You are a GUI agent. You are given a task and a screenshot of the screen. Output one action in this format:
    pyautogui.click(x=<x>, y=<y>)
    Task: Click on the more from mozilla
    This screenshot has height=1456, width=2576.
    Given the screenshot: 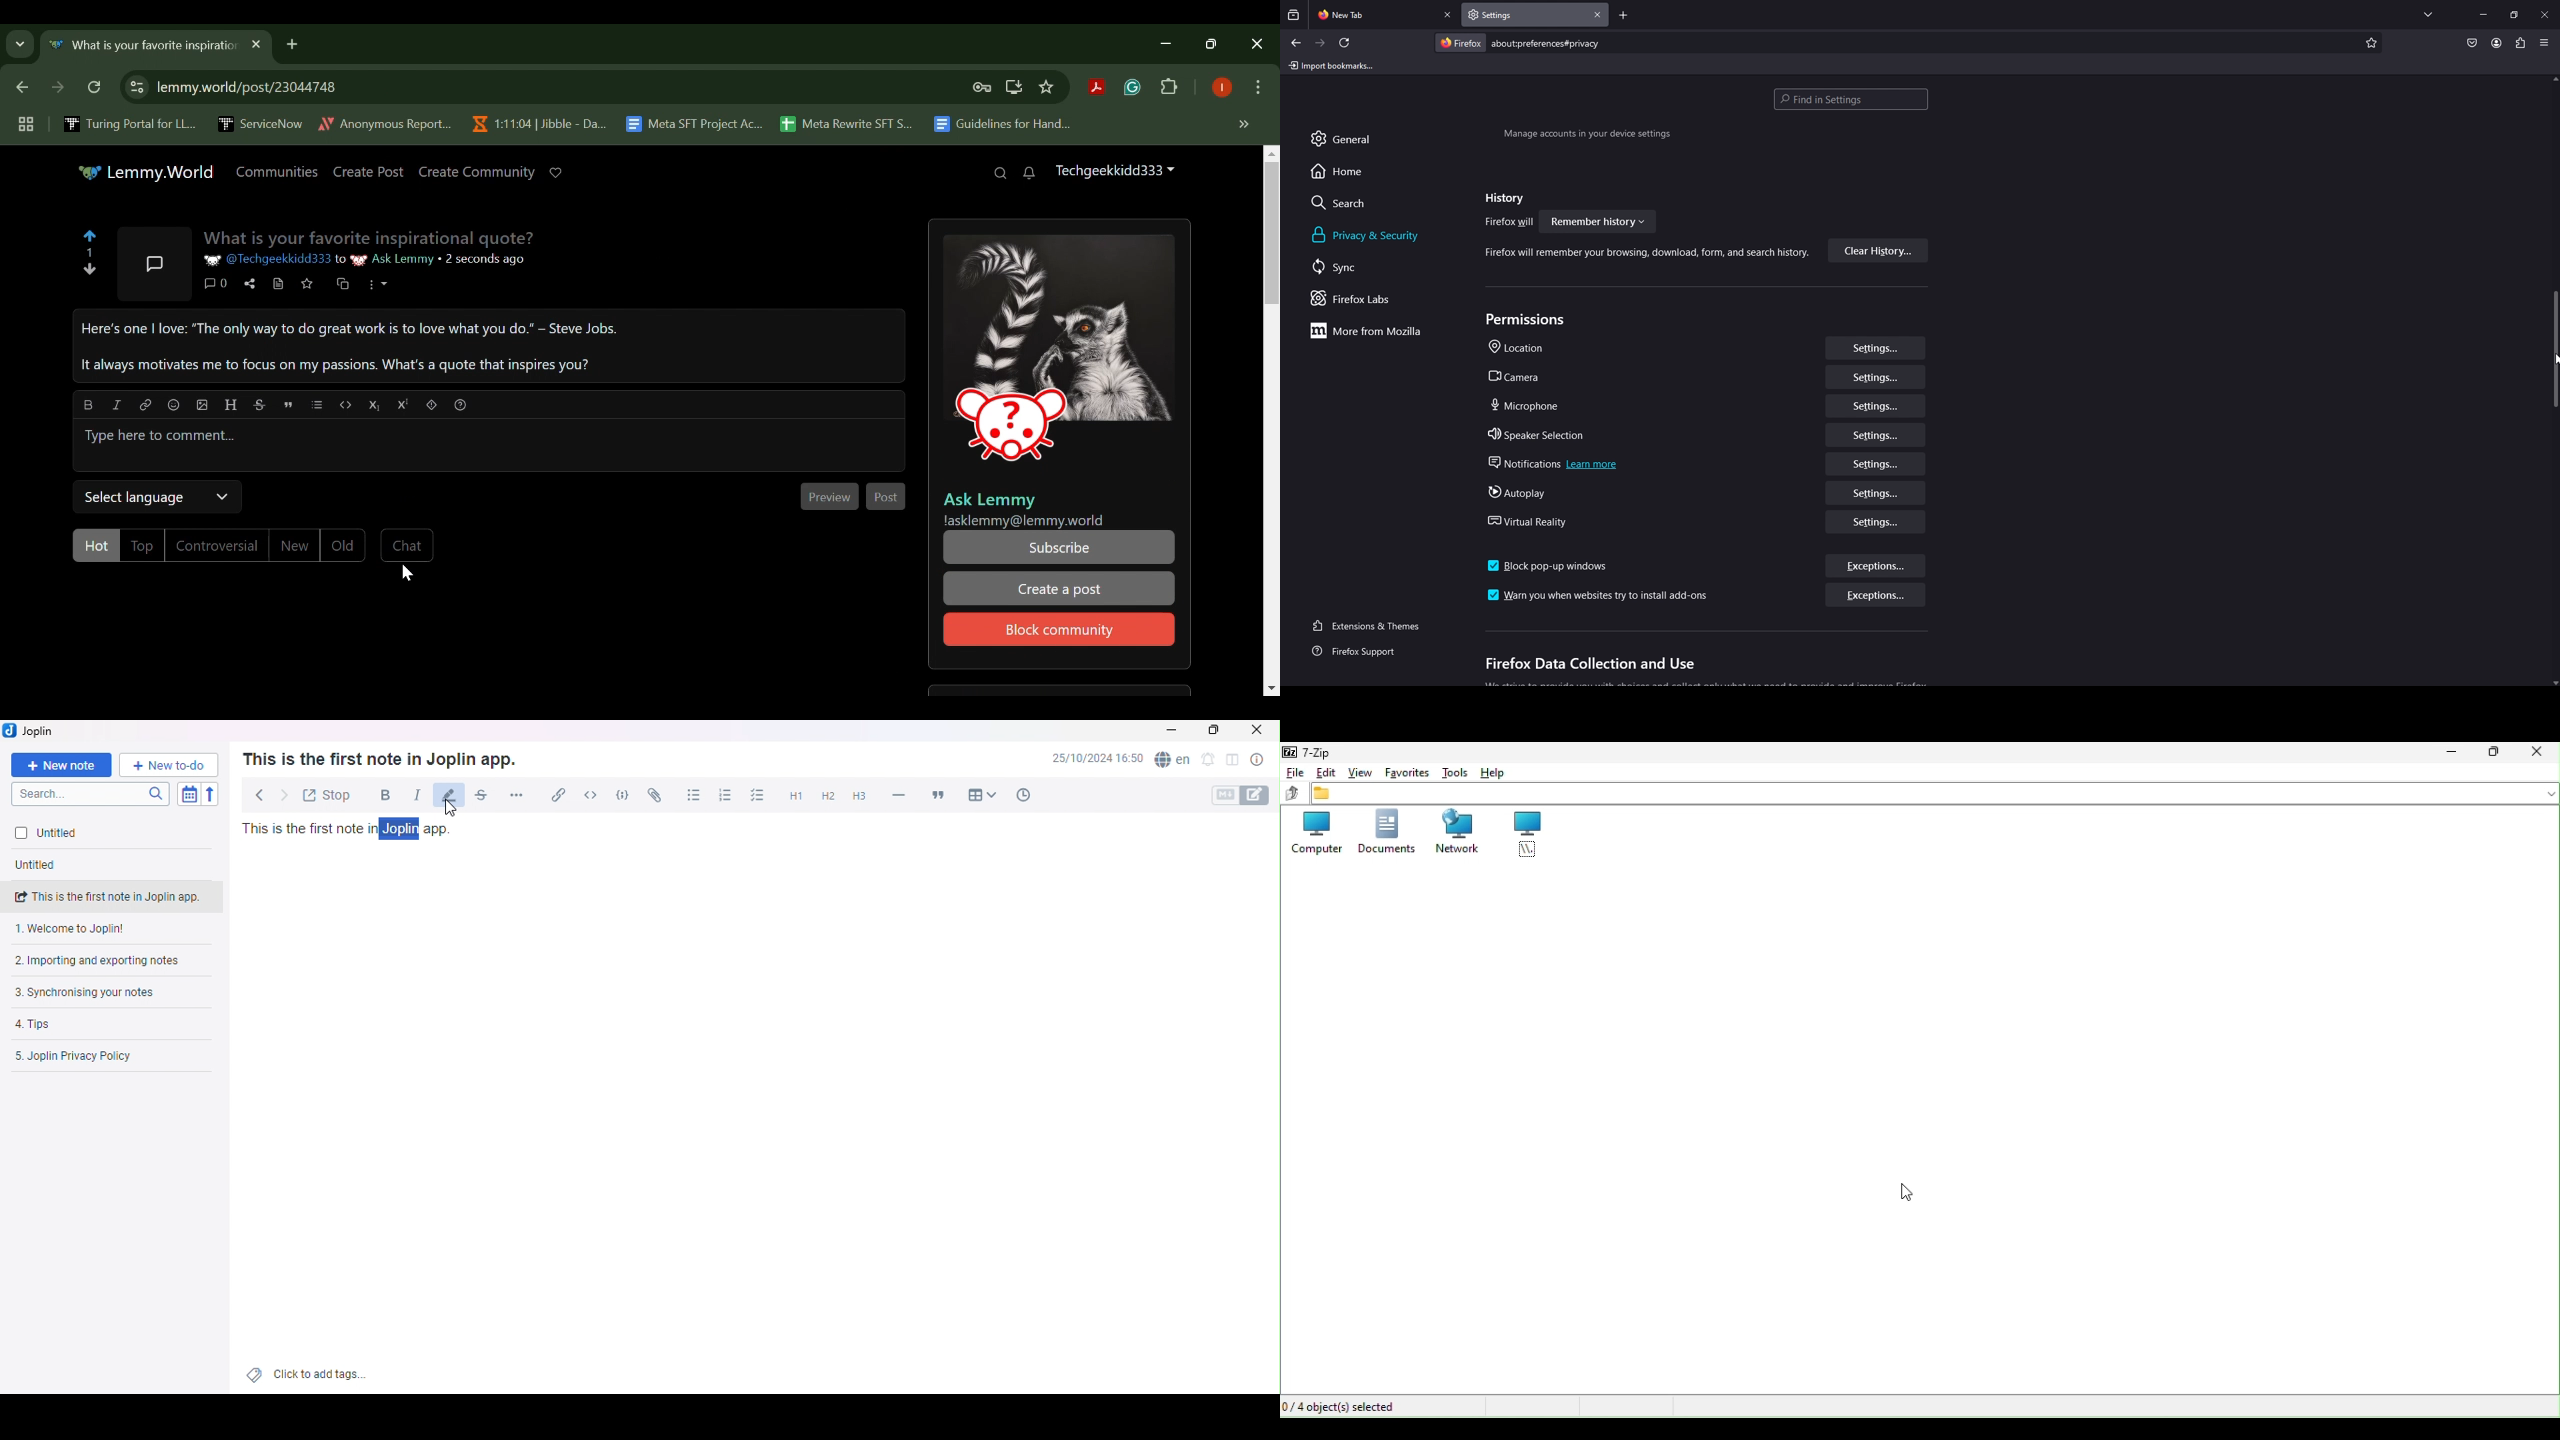 What is the action you would take?
    pyautogui.click(x=1373, y=331)
    